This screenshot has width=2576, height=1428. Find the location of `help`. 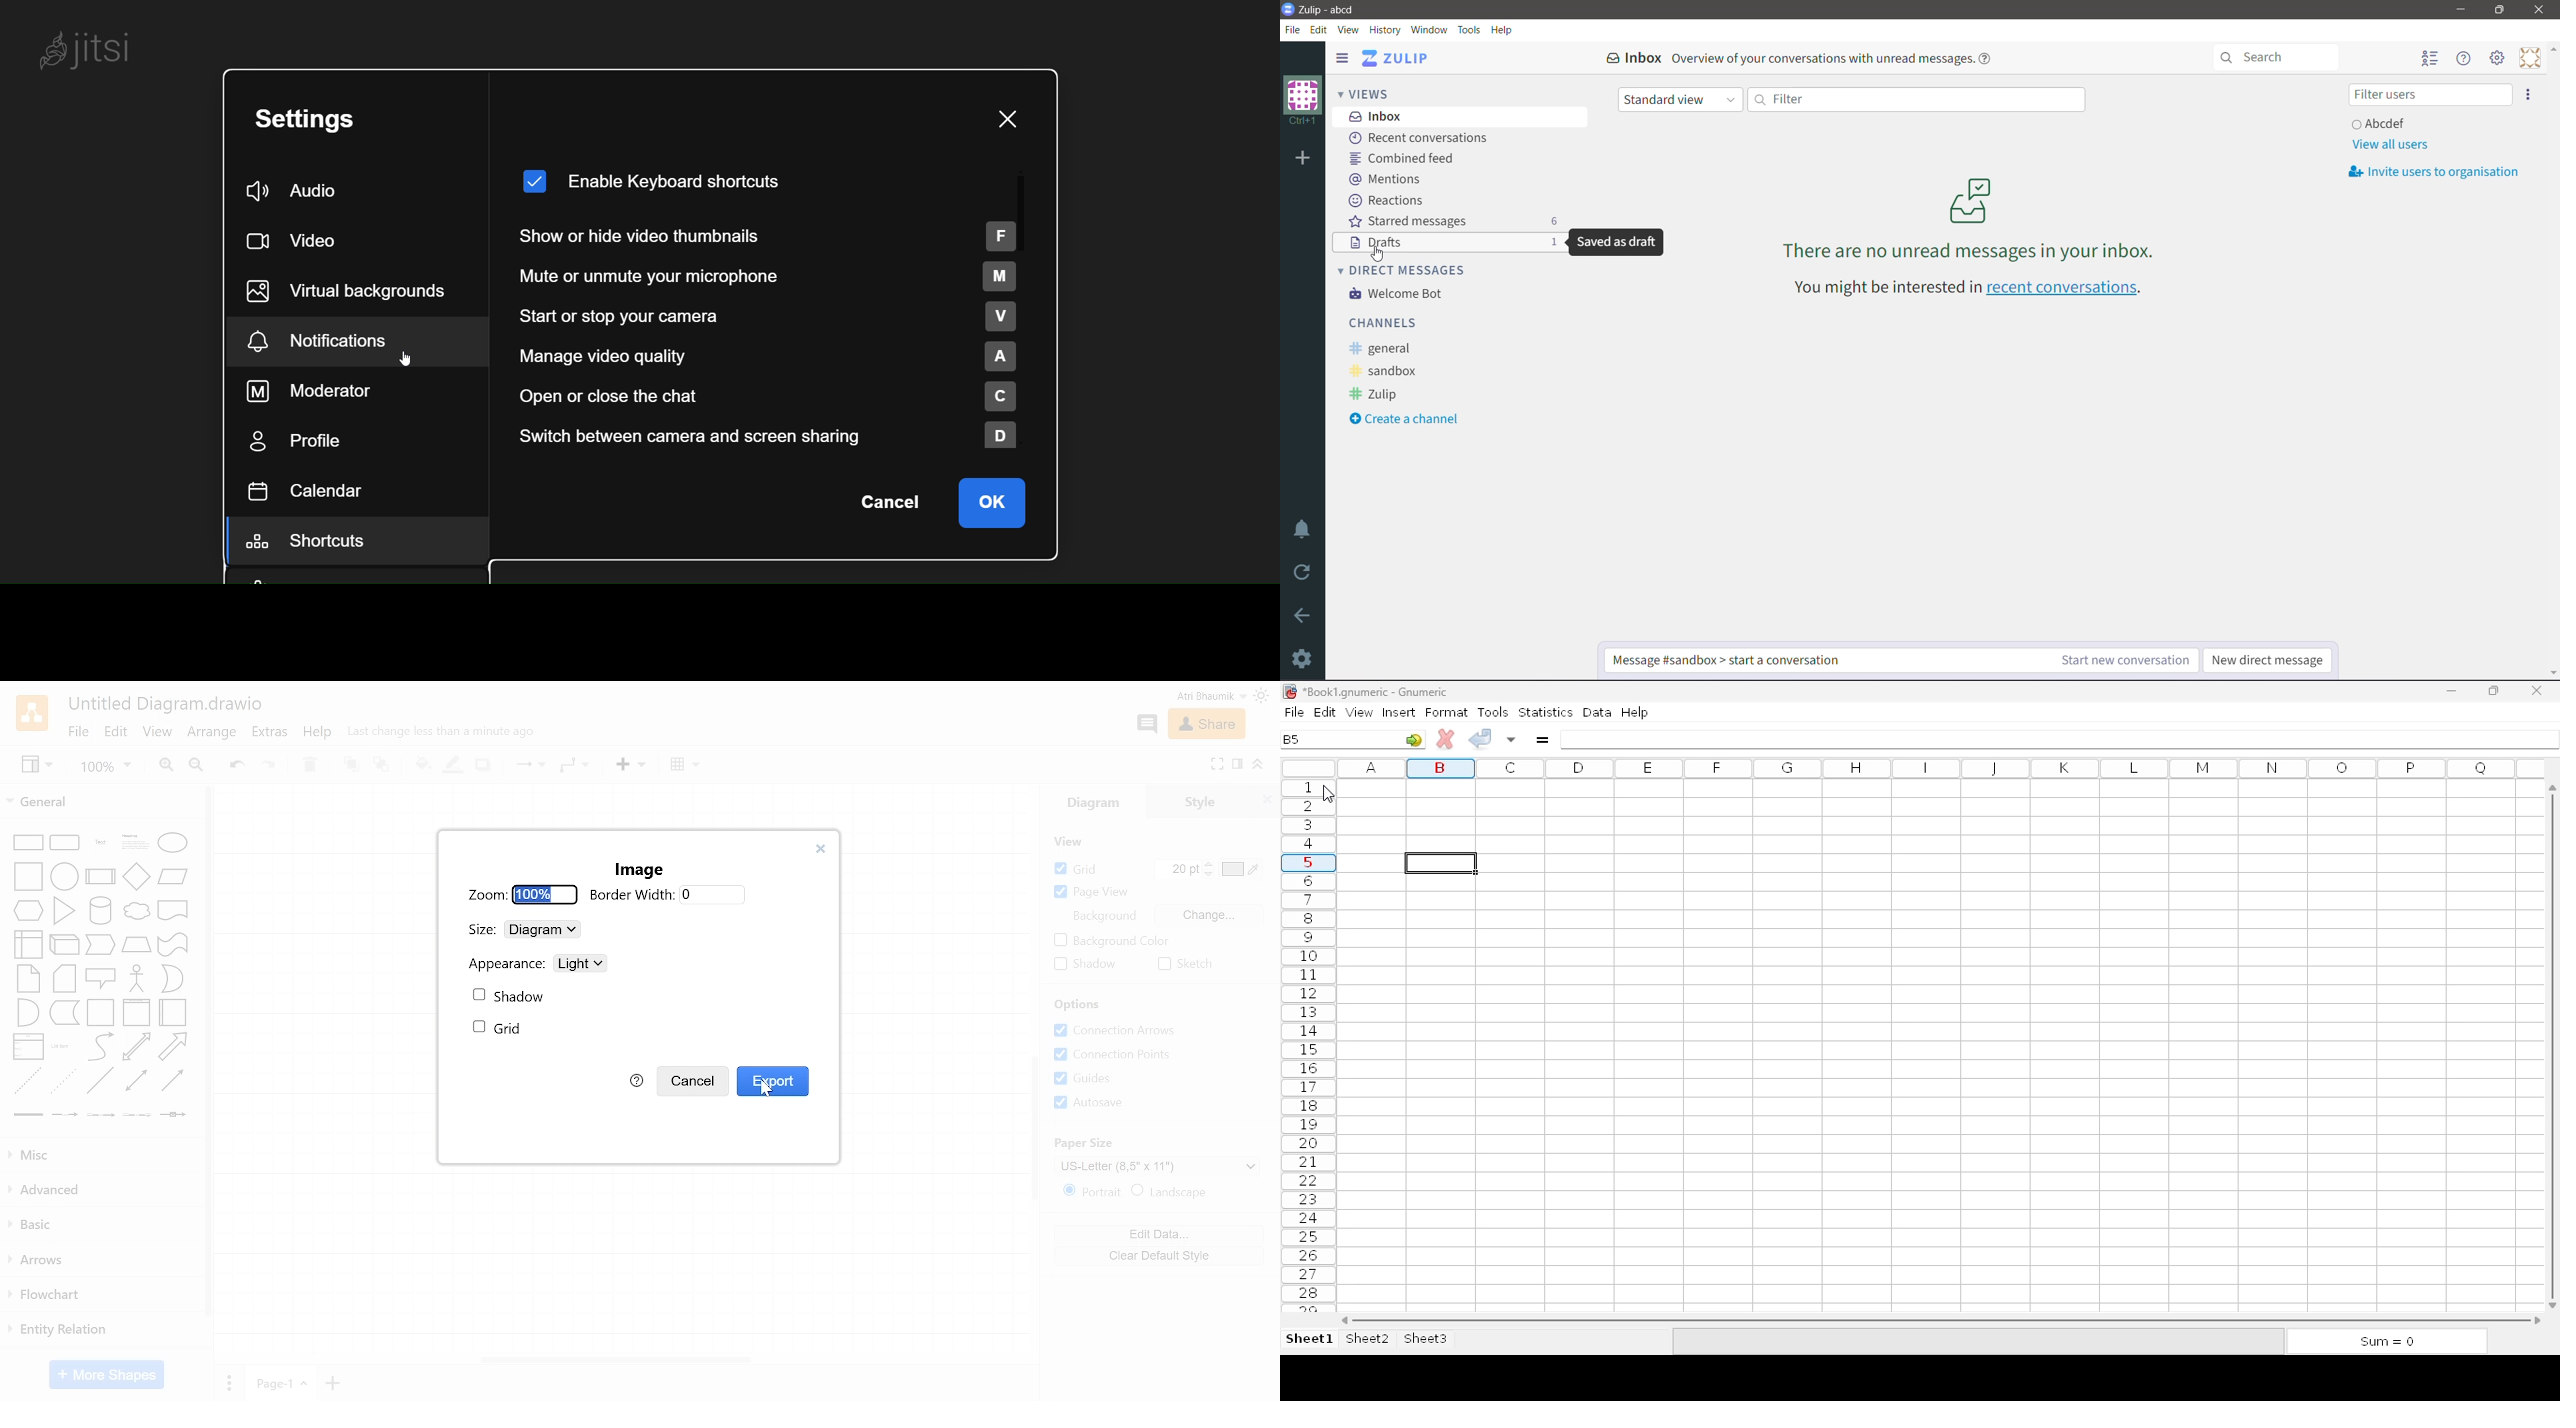

help is located at coordinates (639, 1081).